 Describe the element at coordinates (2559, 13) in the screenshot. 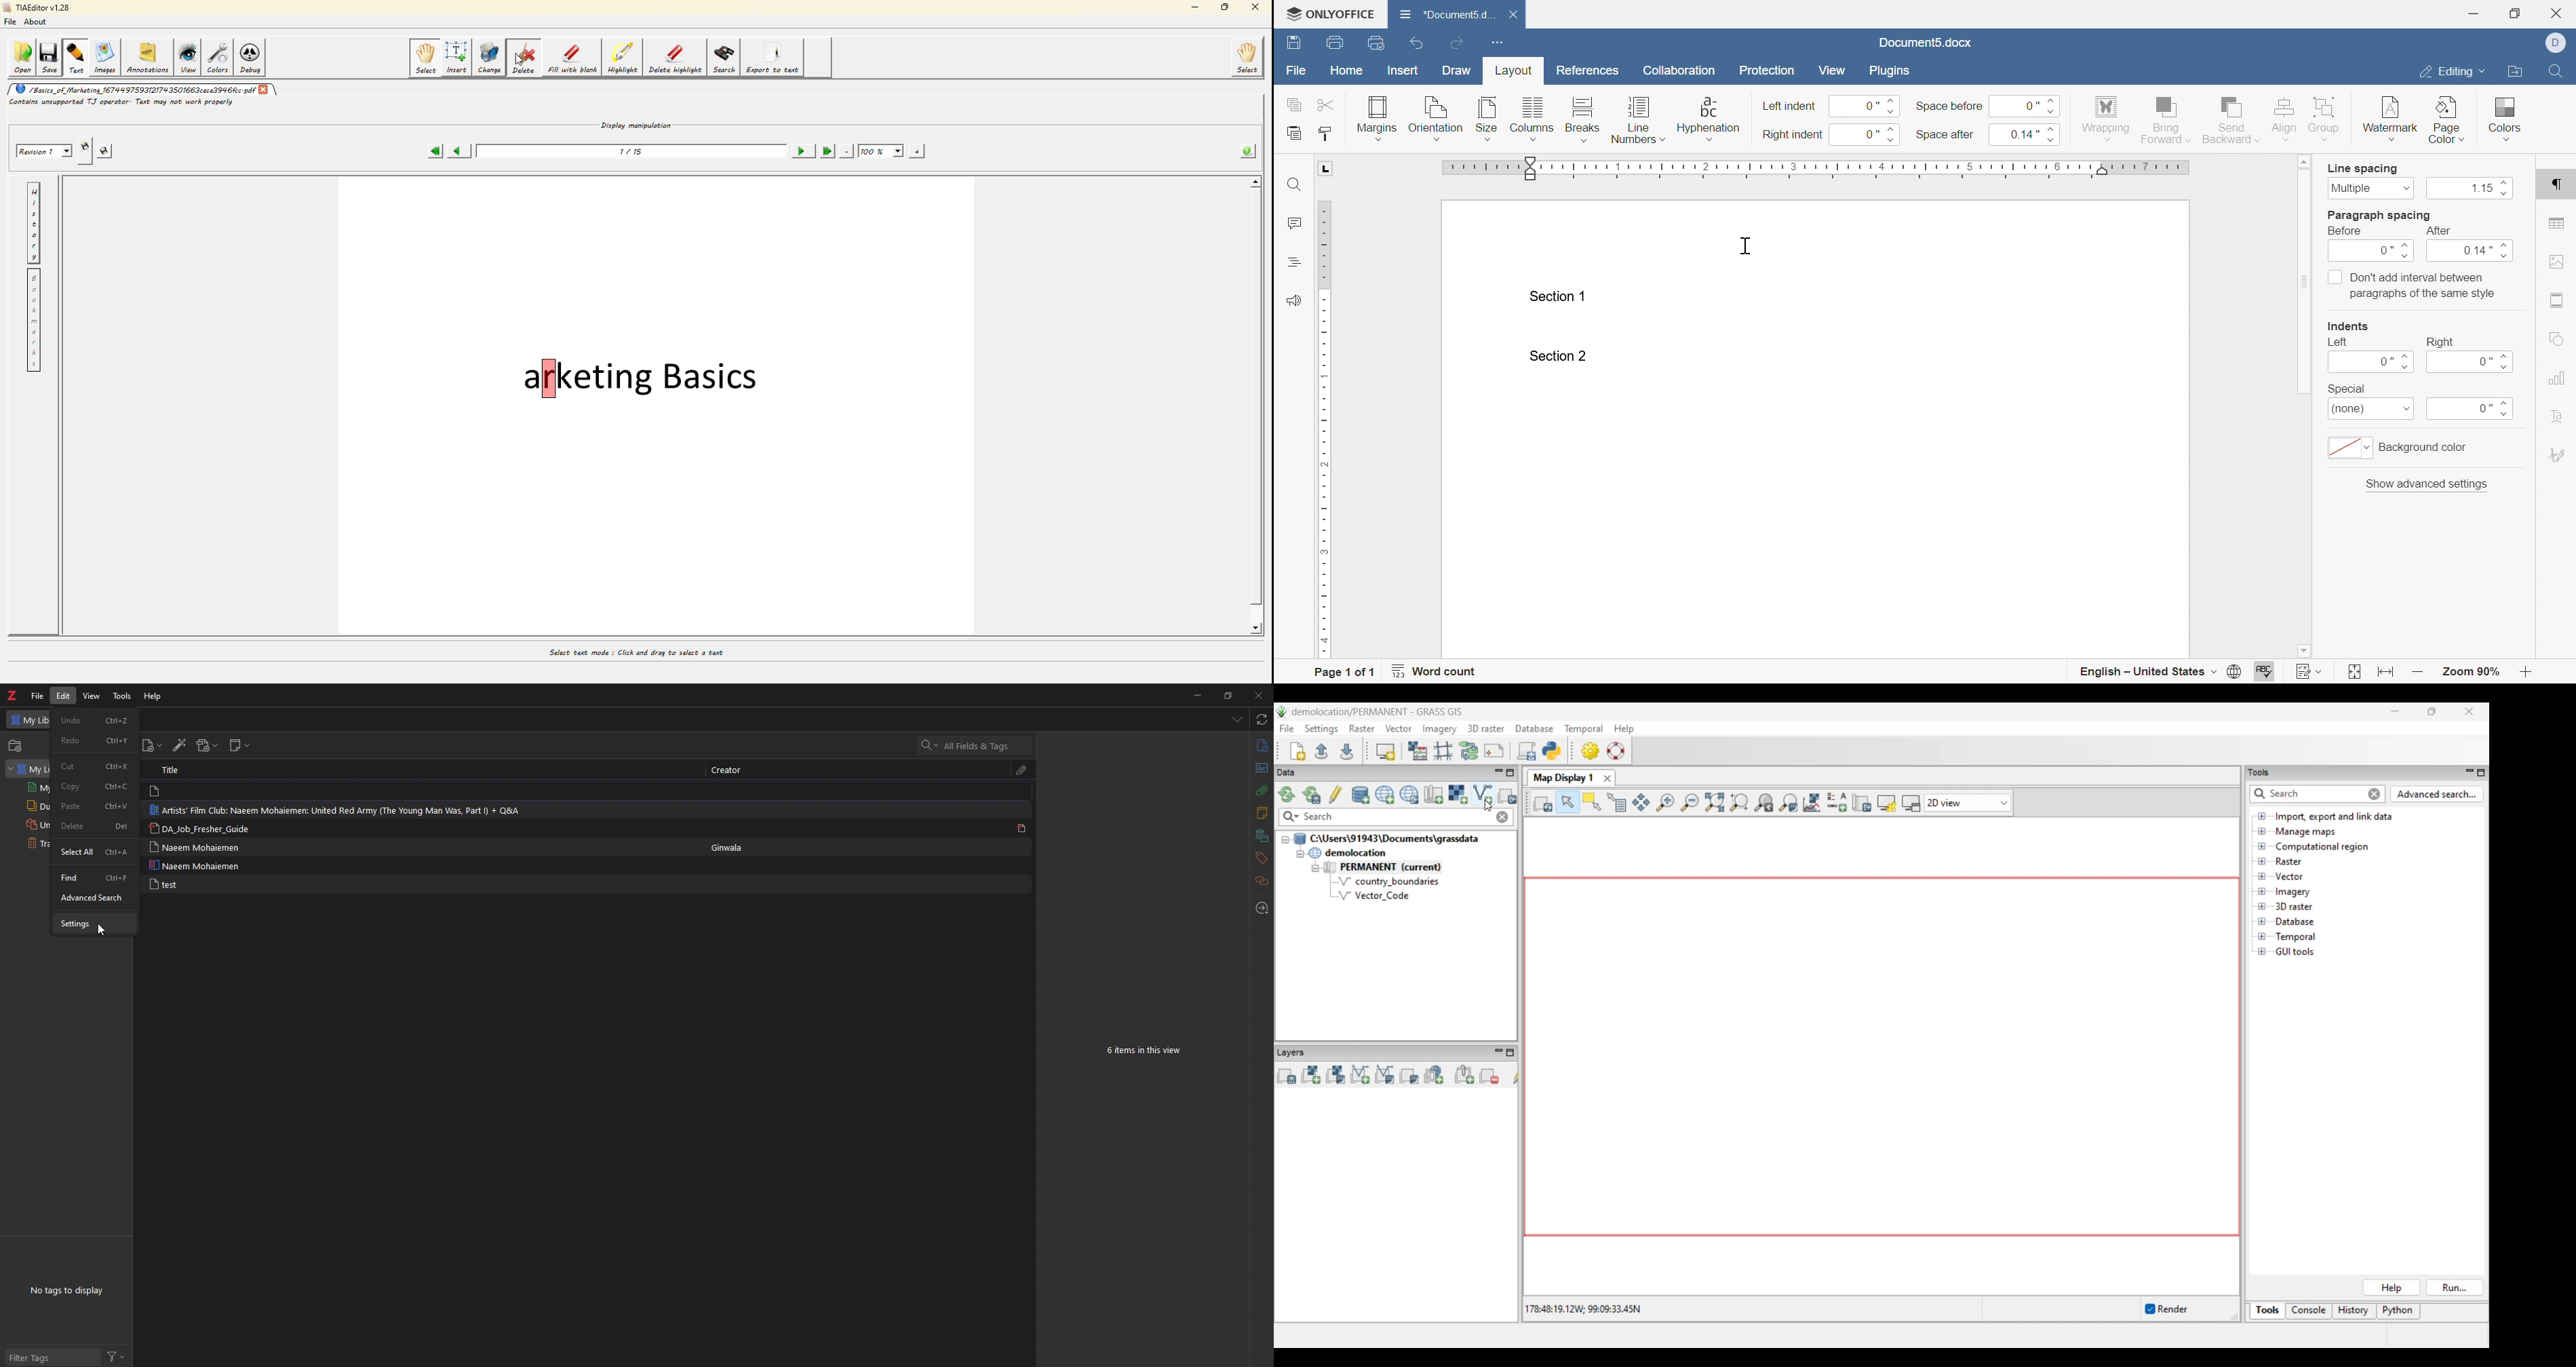

I see `close` at that location.